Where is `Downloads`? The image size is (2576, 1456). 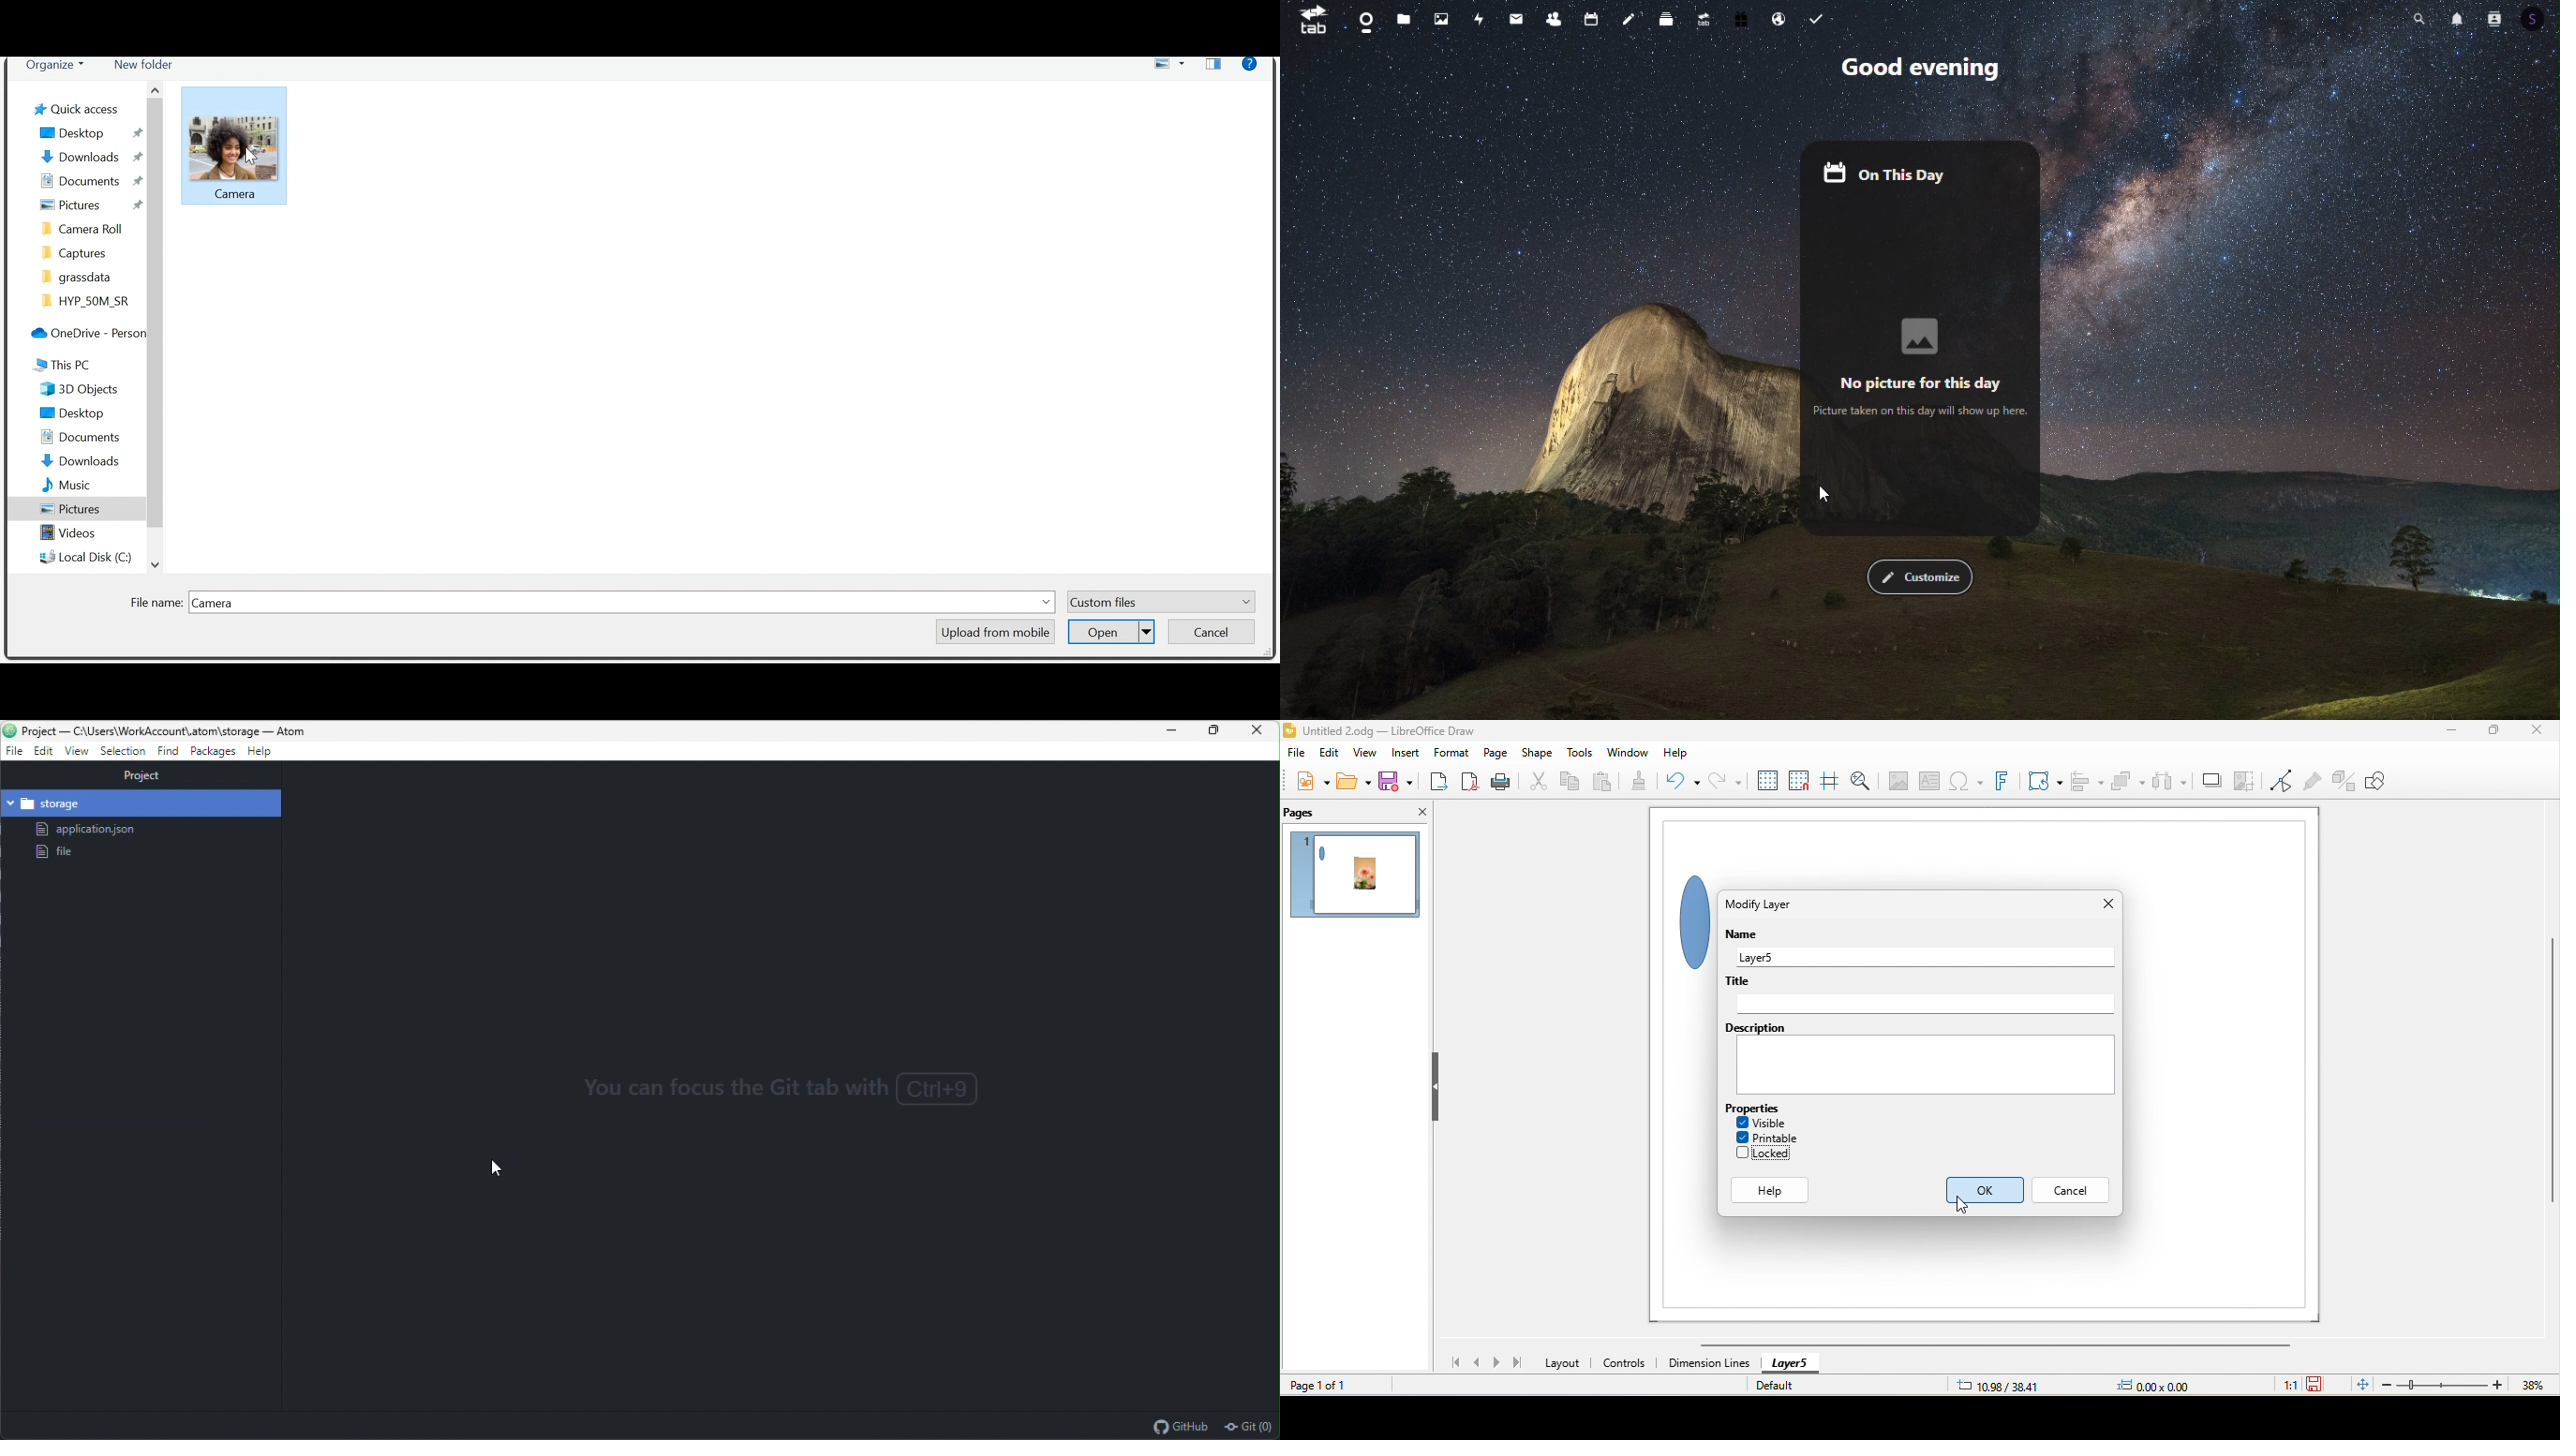
Downloads is located at coordinates (89, 155).